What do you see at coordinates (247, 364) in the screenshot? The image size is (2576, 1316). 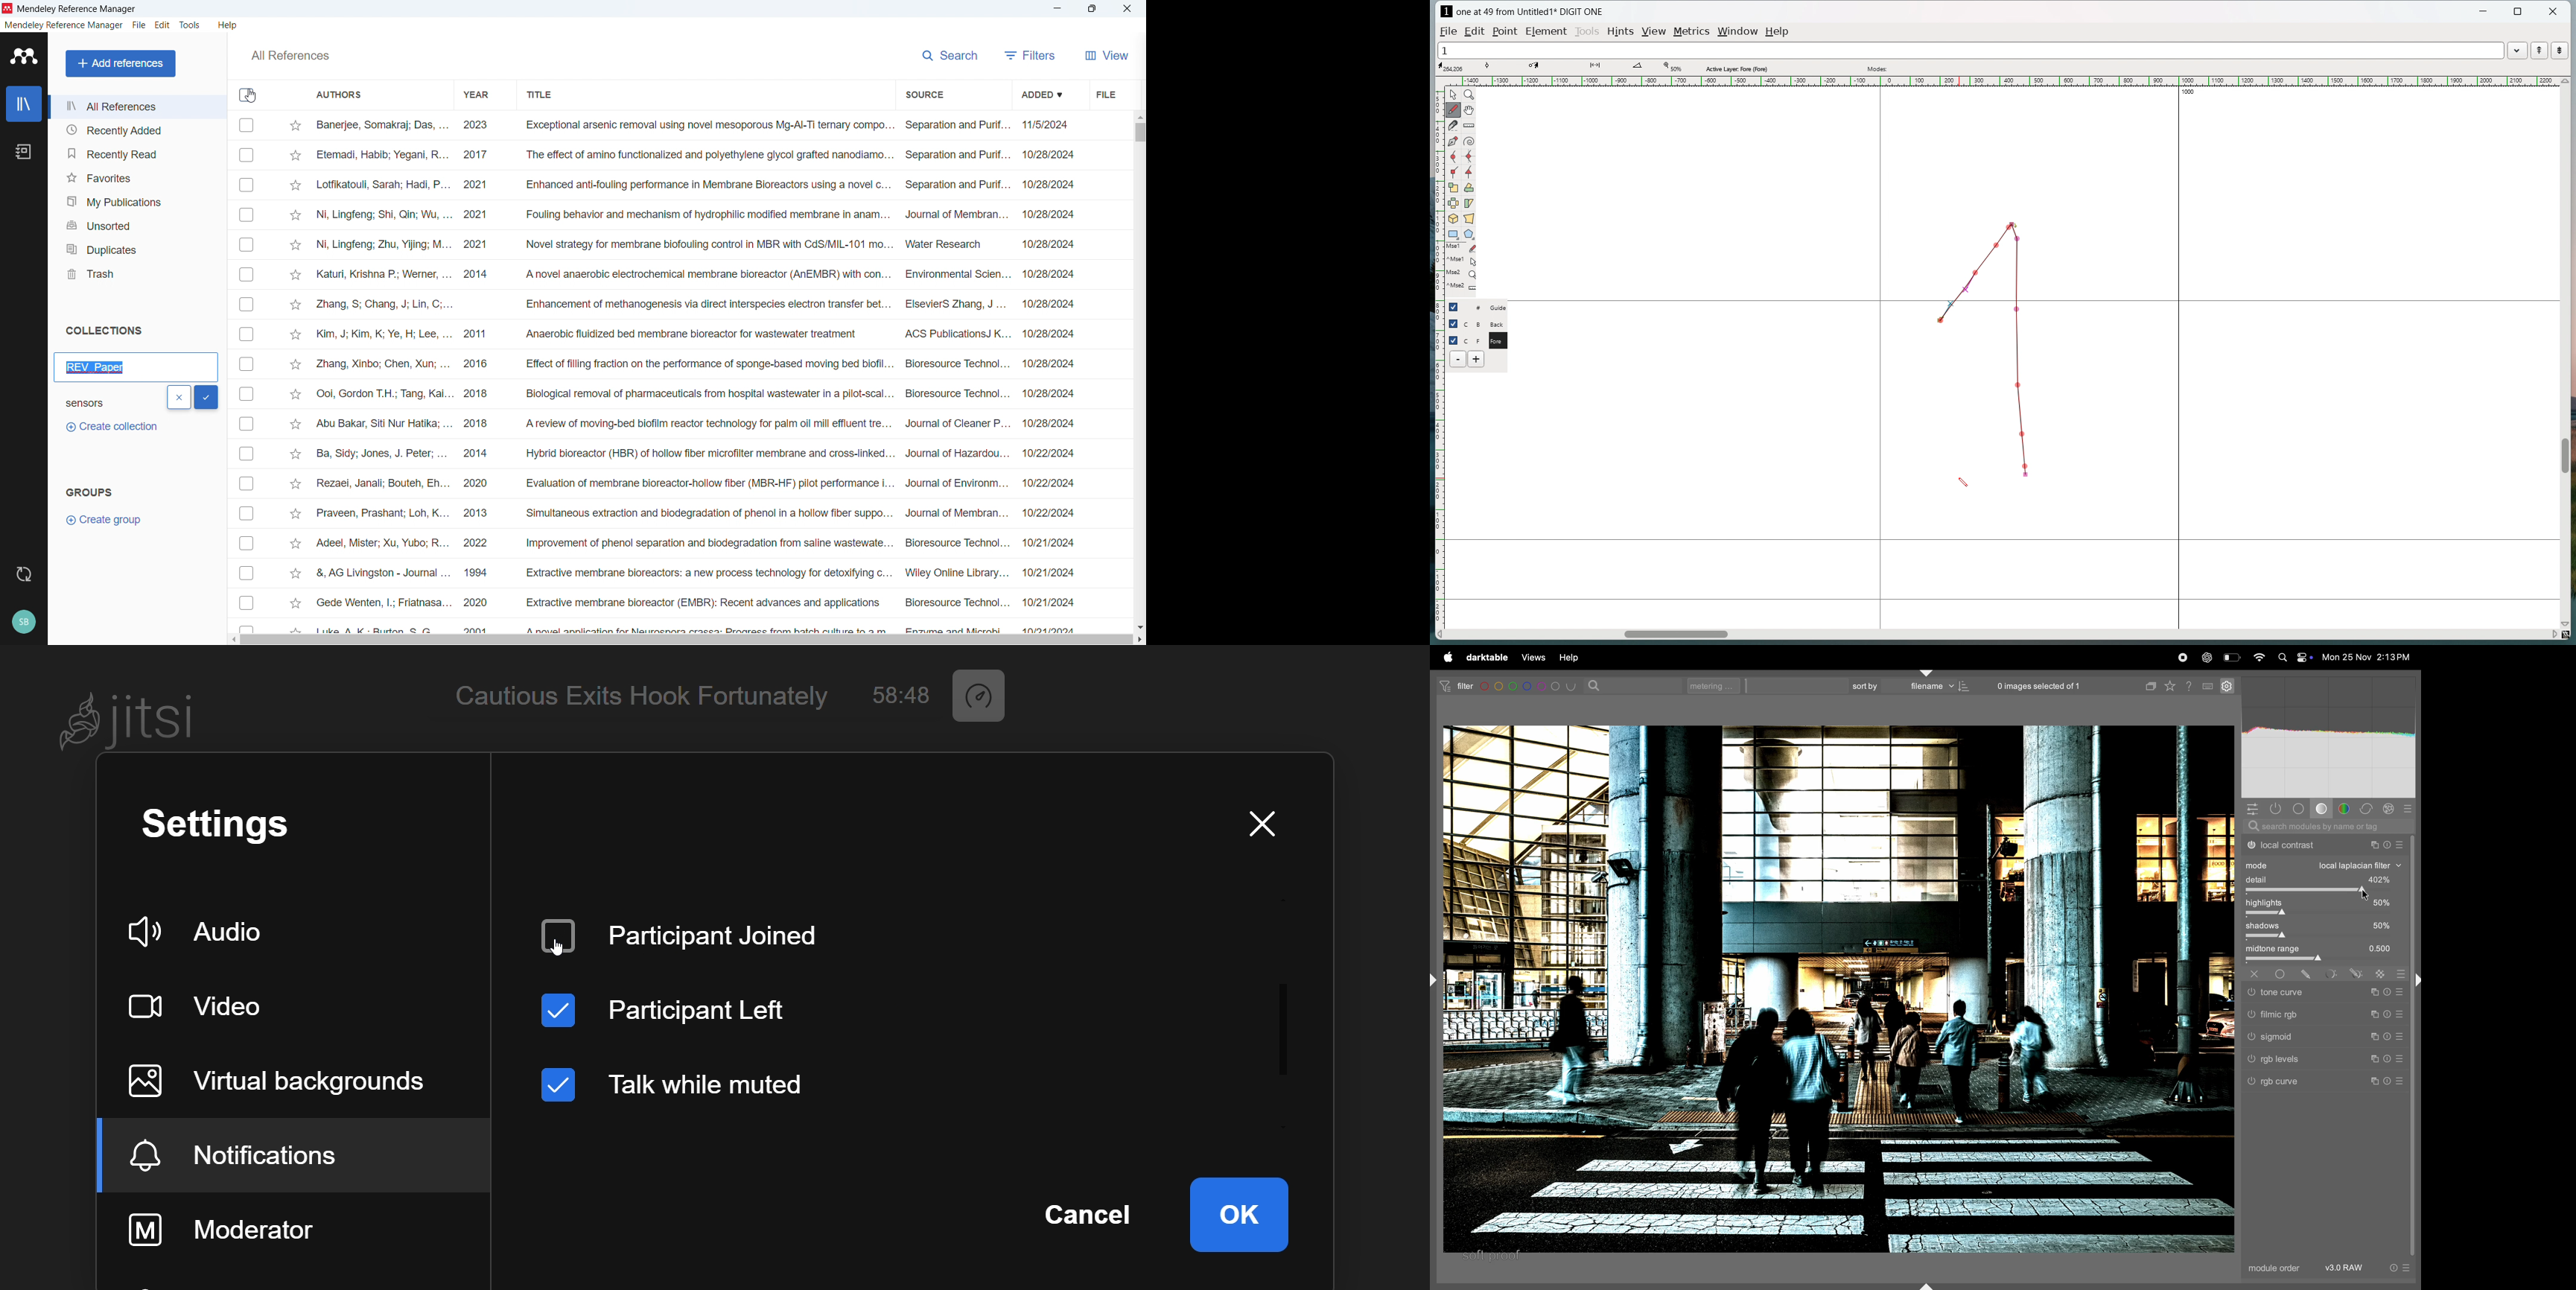 I see `Select respective publication` at bounding box center [247, 364].